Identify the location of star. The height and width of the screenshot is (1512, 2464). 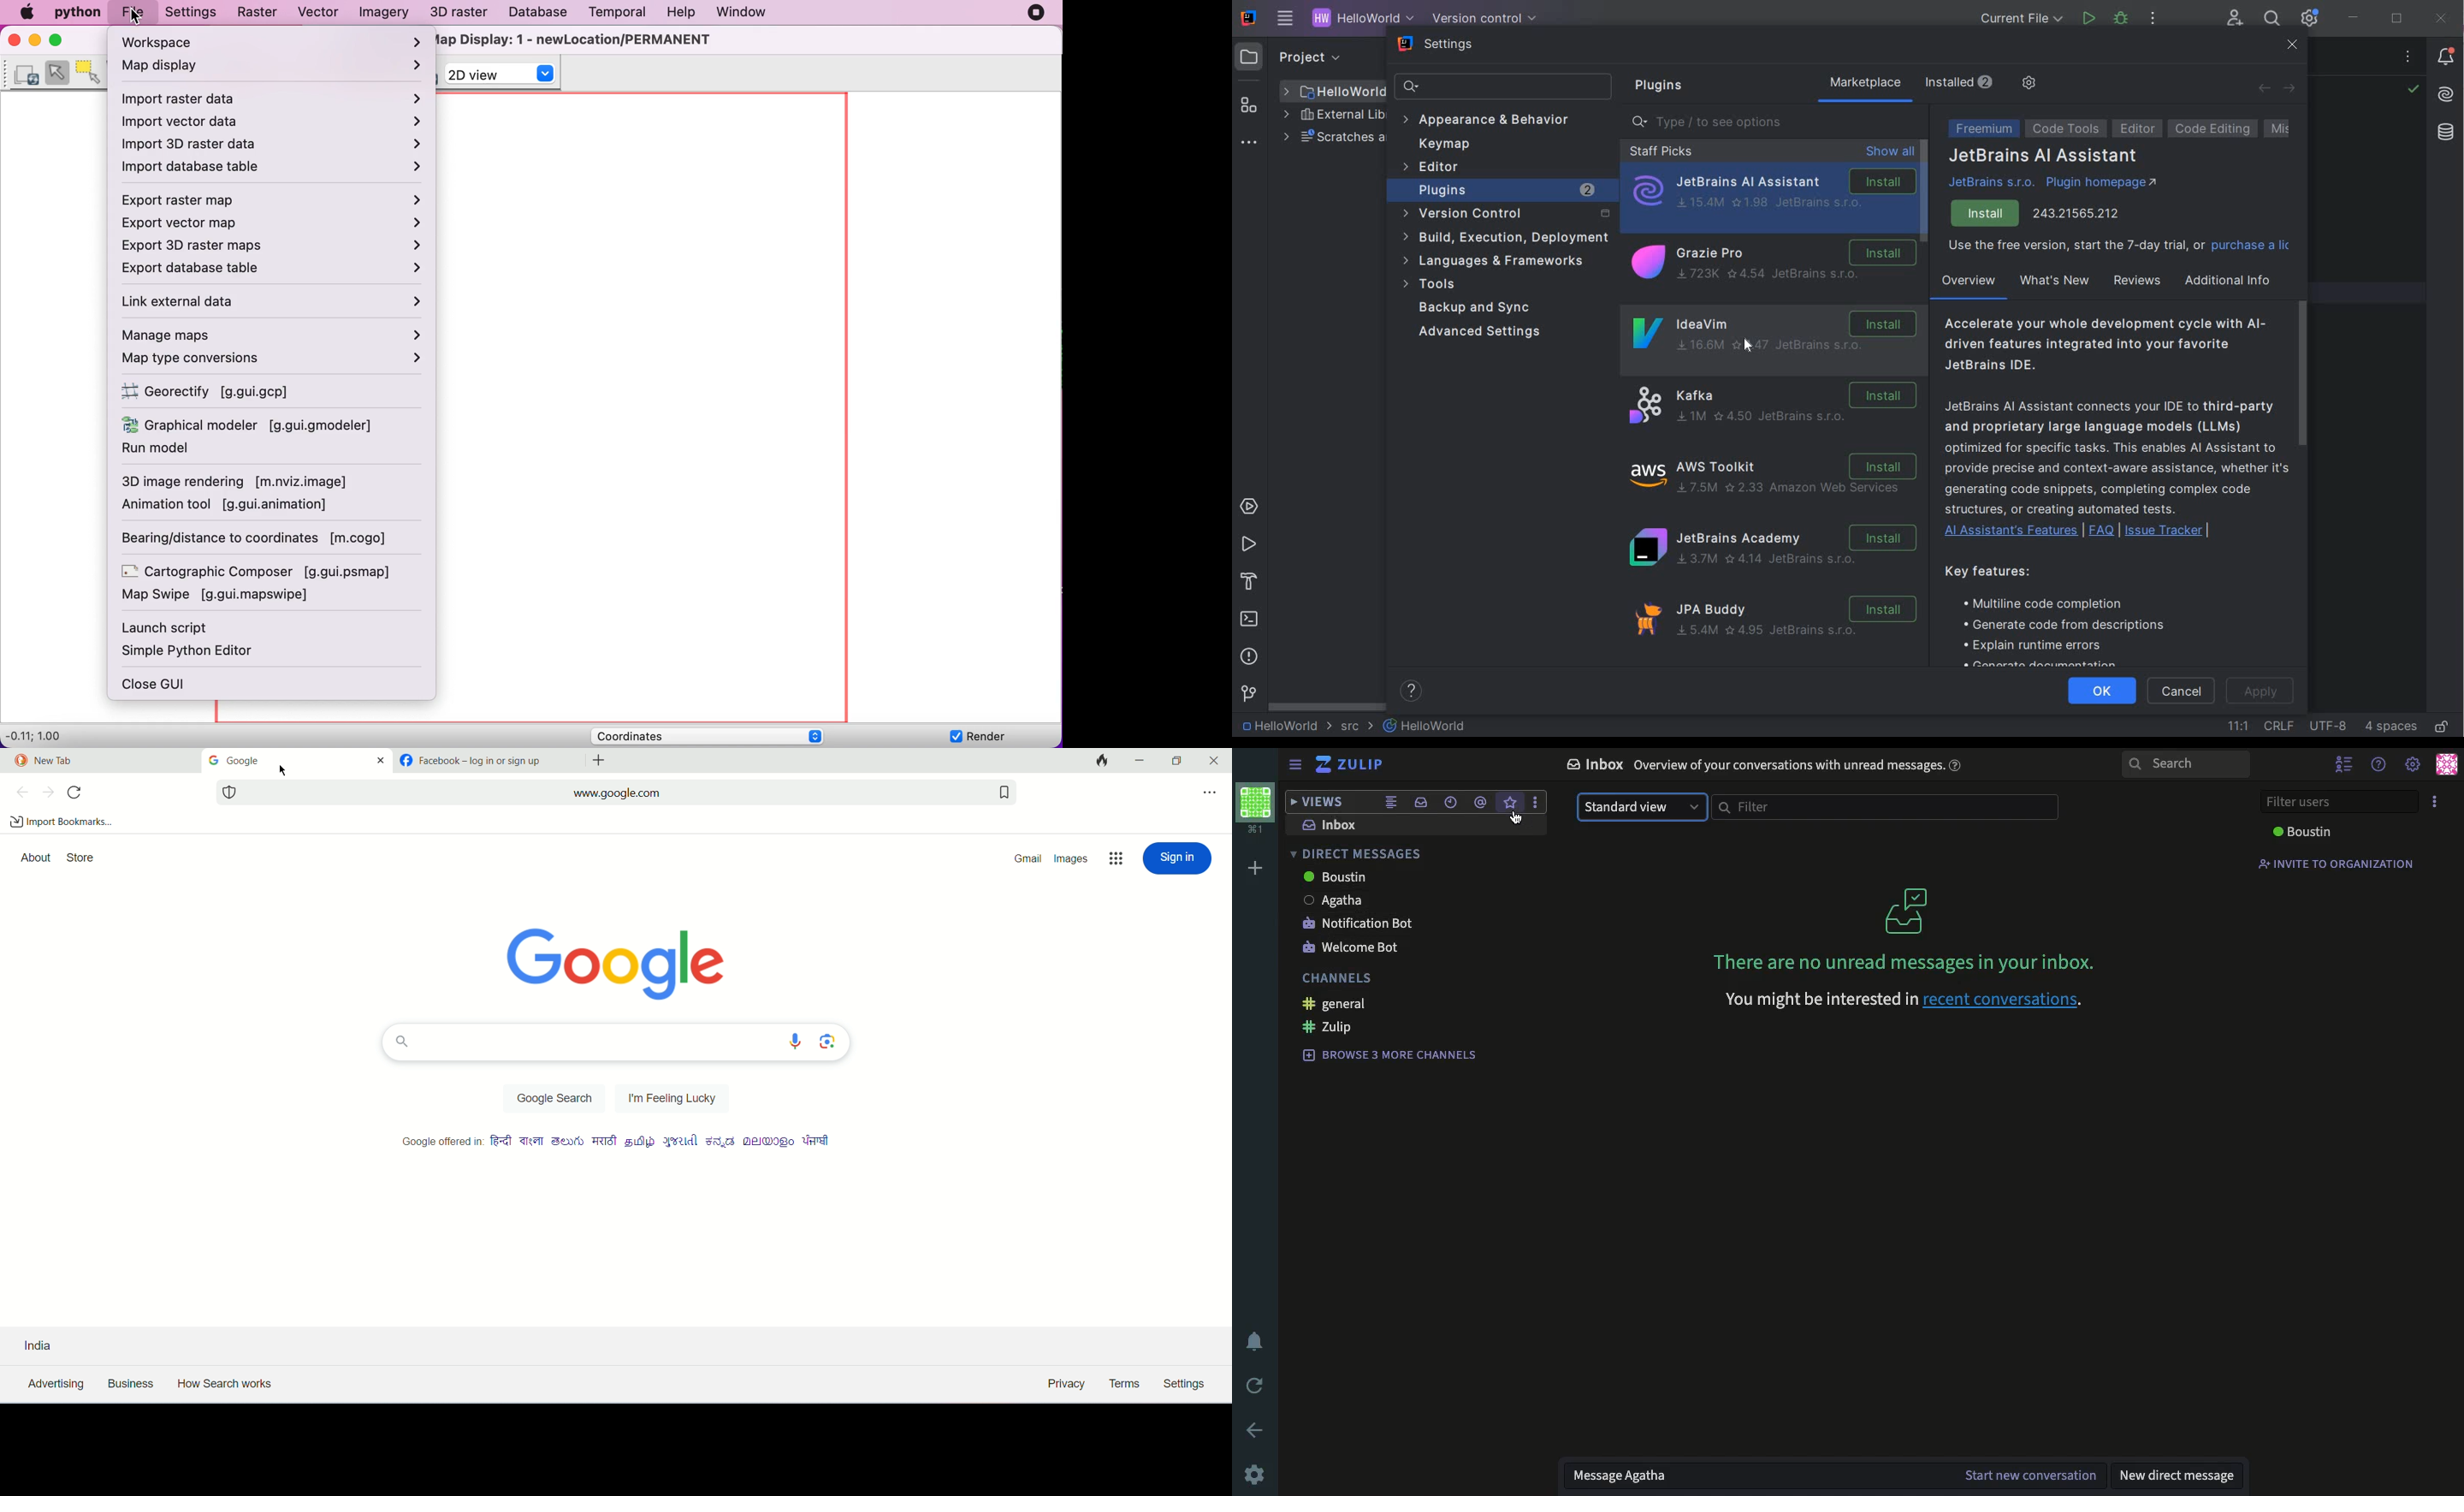
(1510, 802).